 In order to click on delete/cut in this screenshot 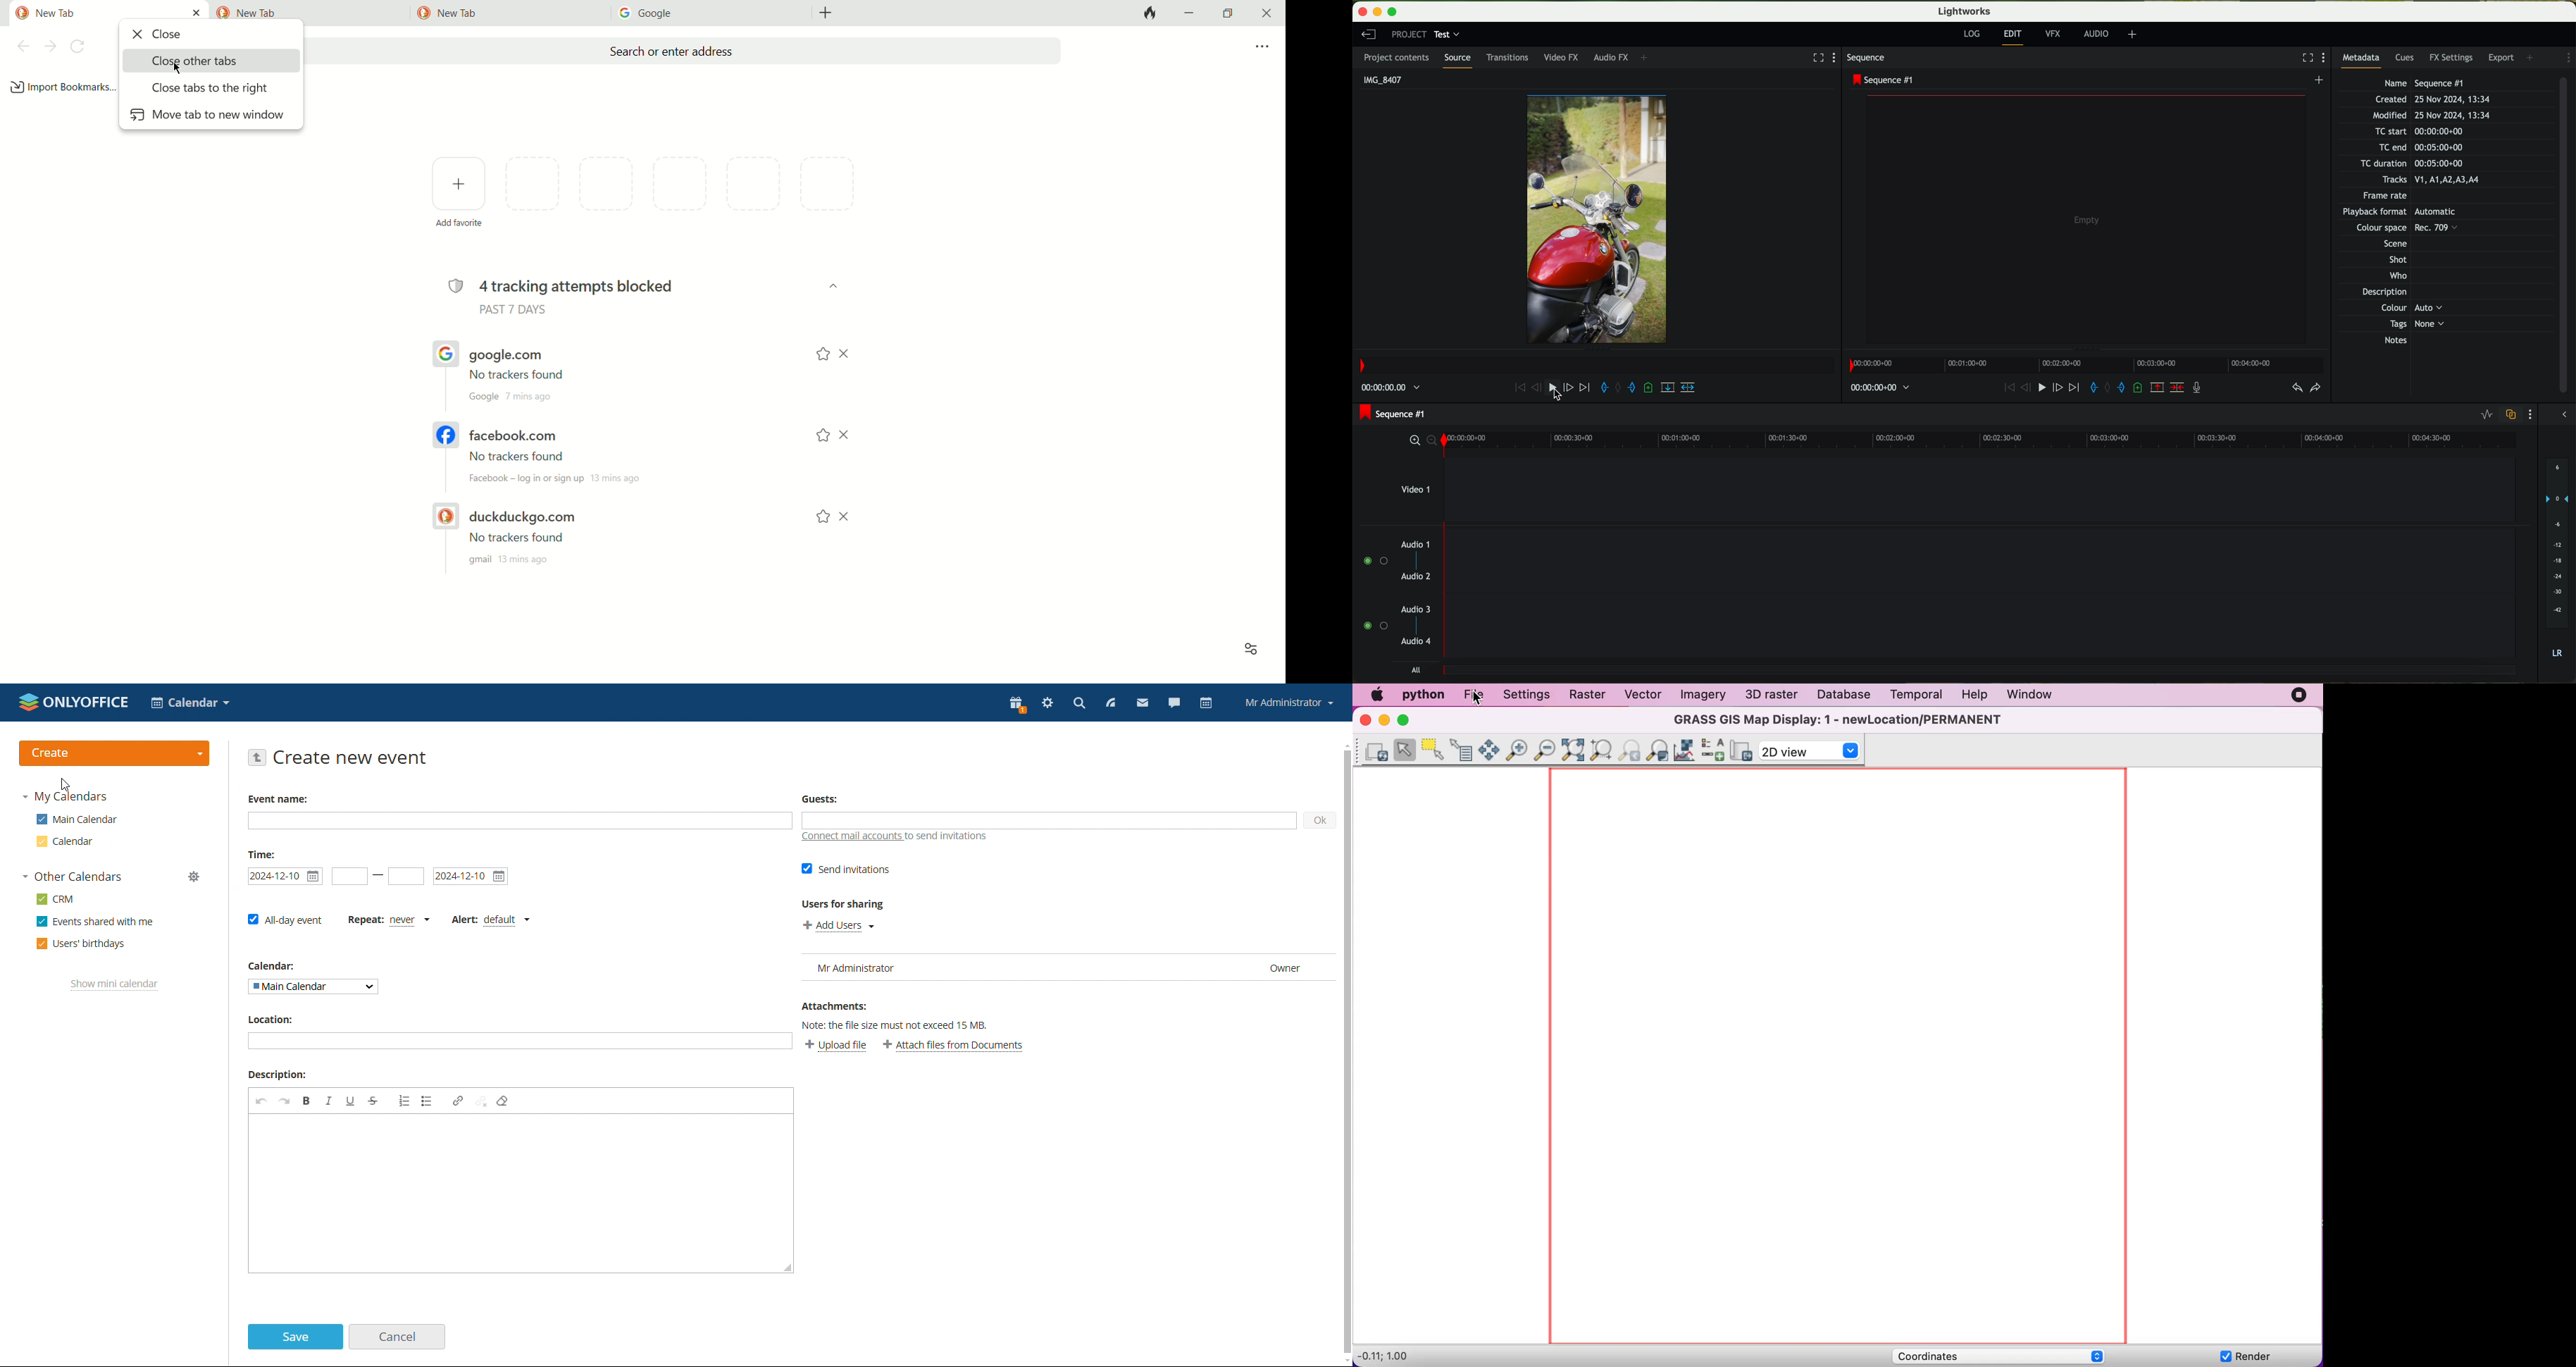, I will do `click(2177, 388)`.